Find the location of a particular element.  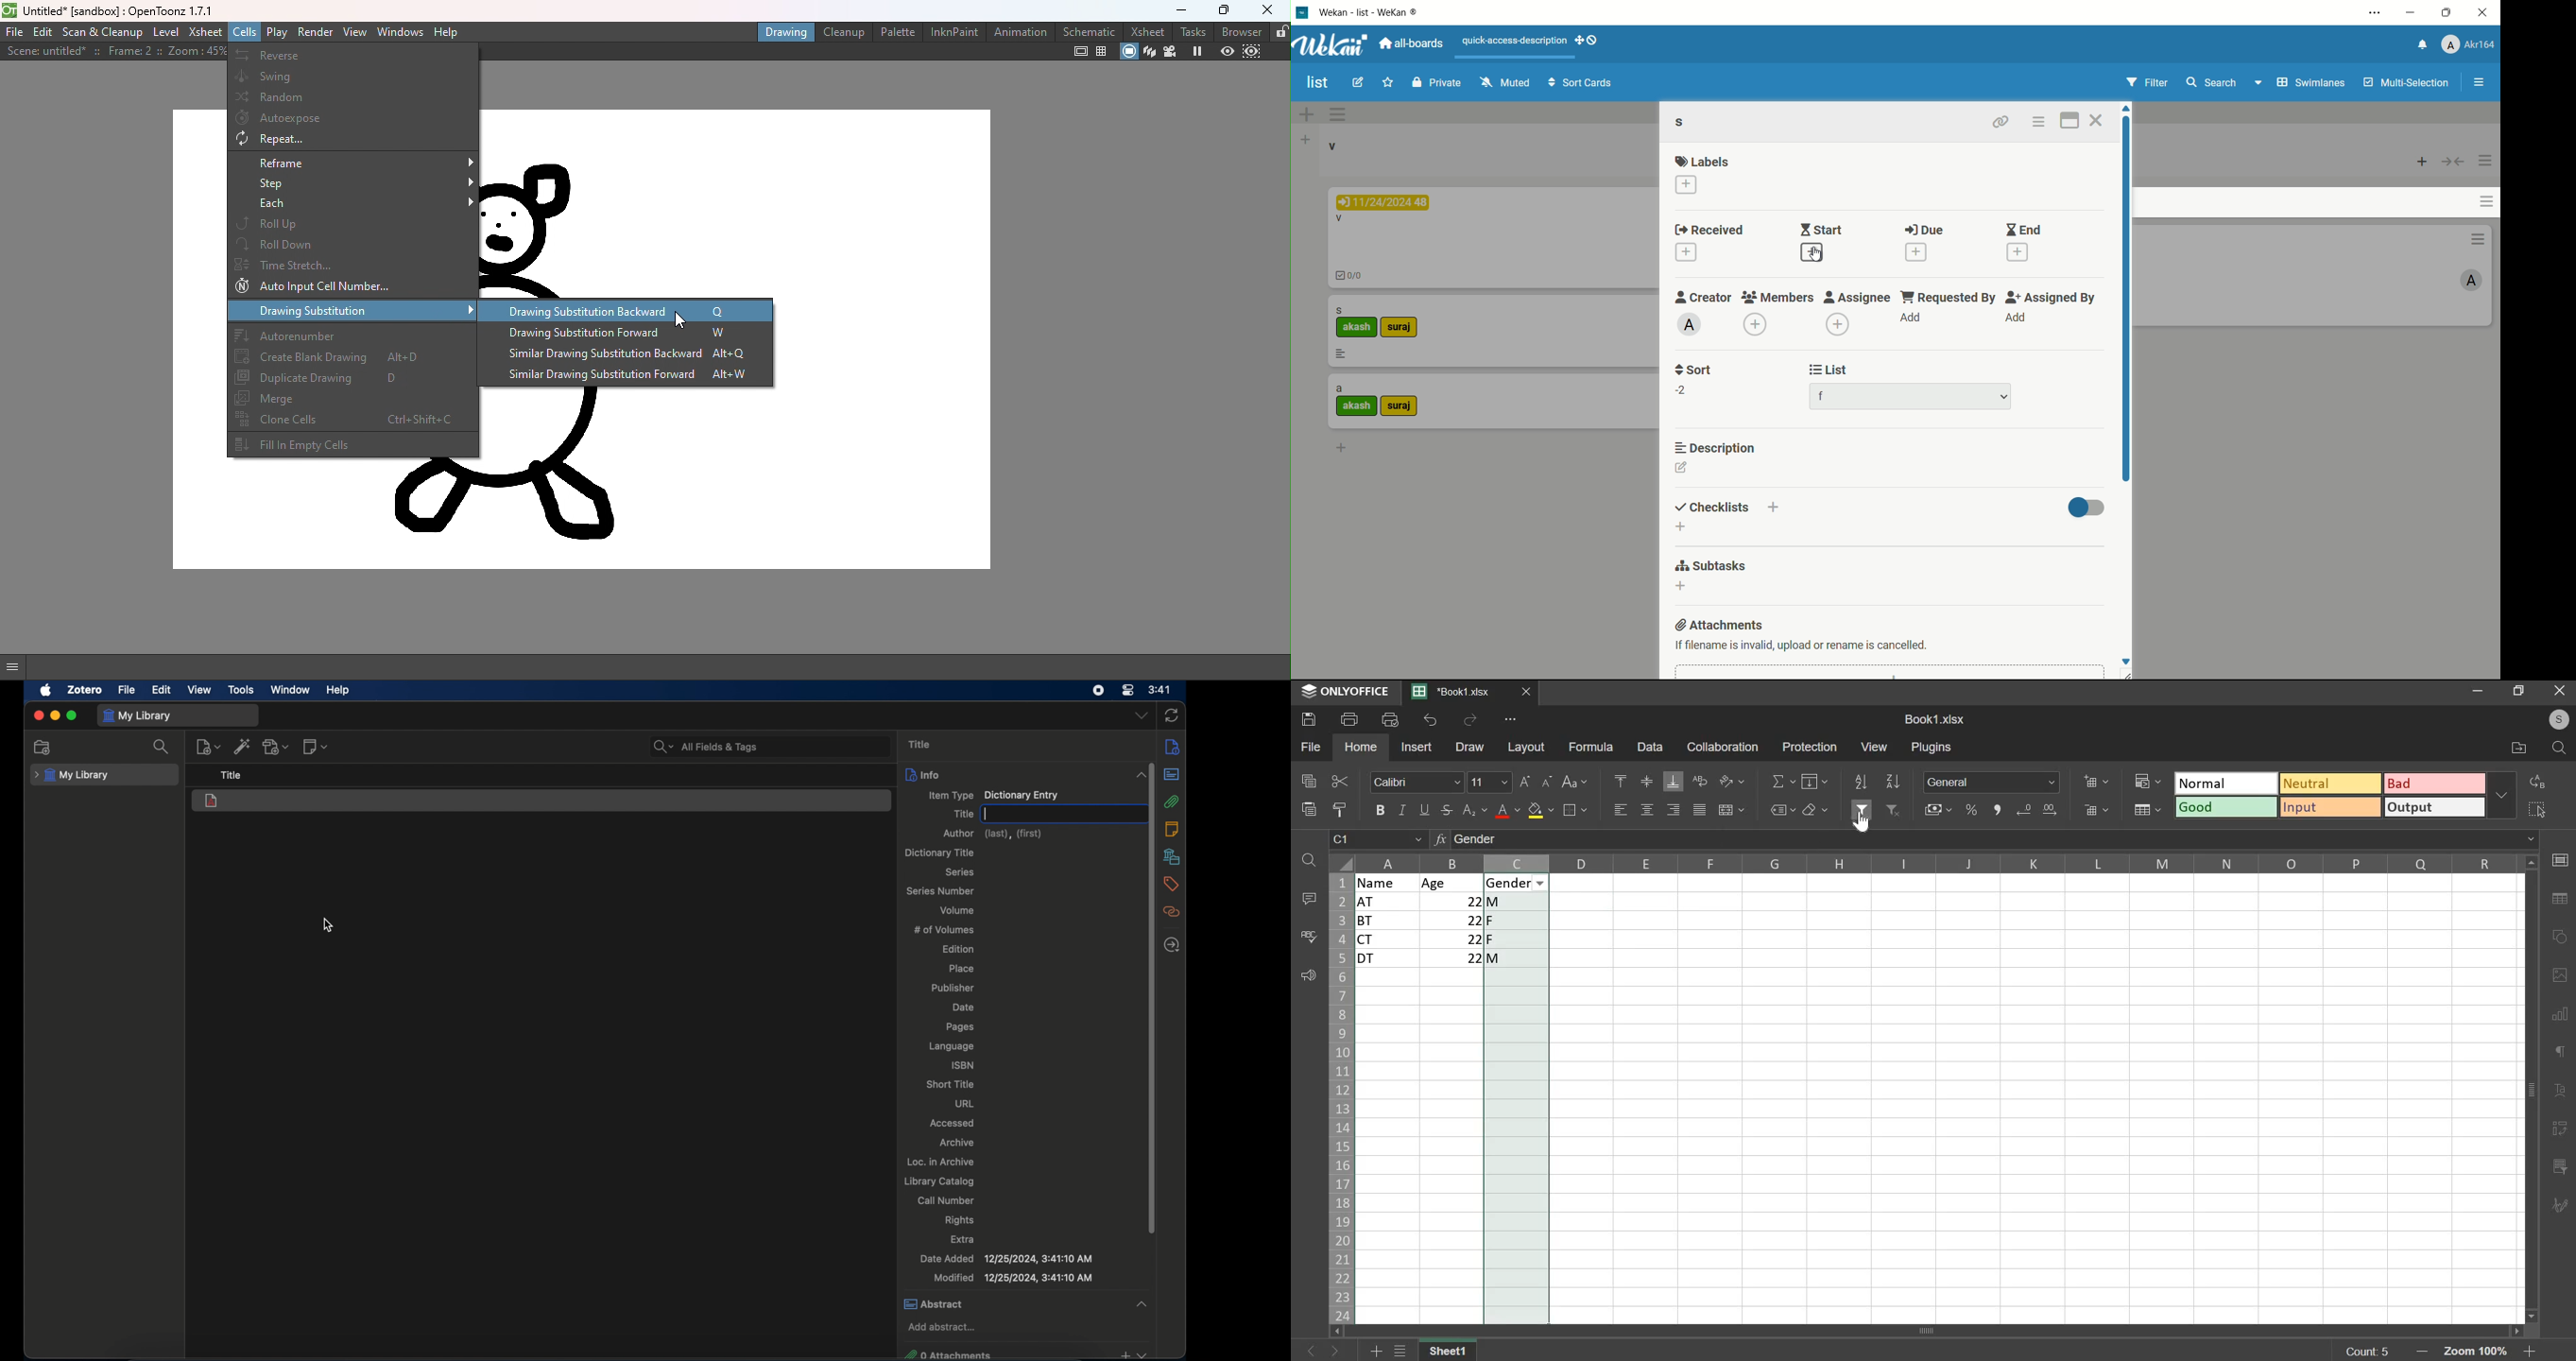

image or video is located at coordinates (2557, 977).